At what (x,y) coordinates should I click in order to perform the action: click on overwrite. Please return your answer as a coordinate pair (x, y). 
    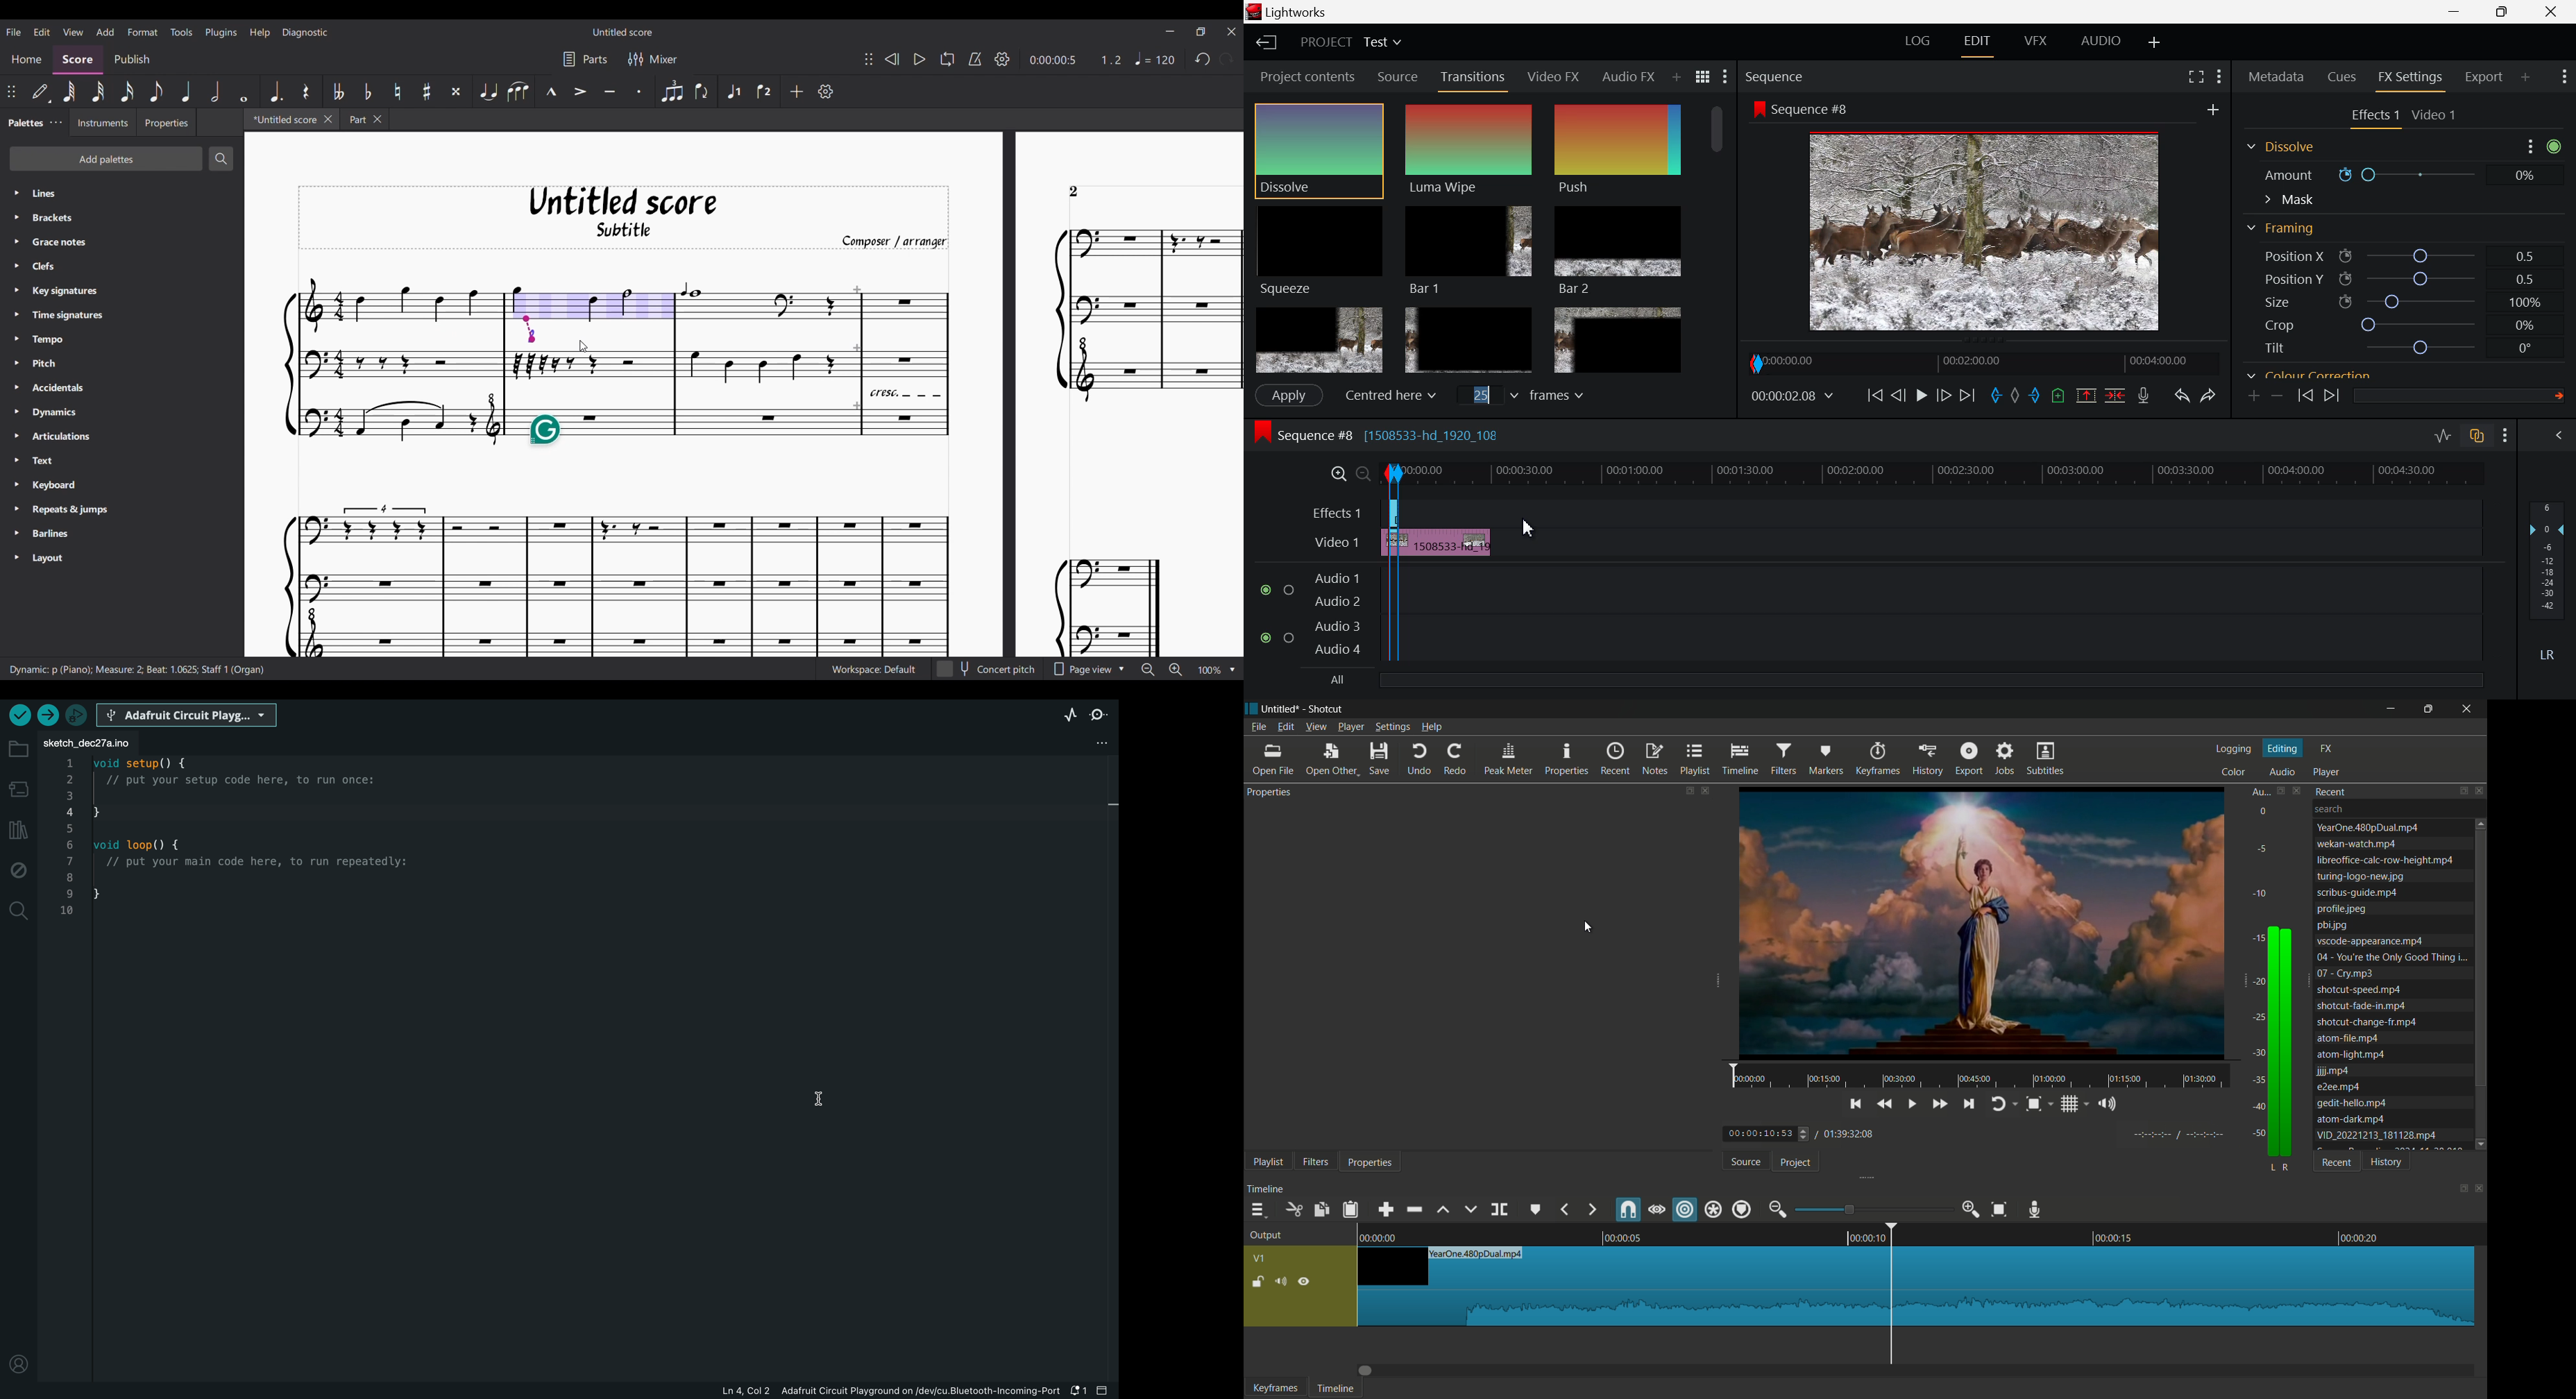
    Looking at the image, I should click on (1470, 1210).